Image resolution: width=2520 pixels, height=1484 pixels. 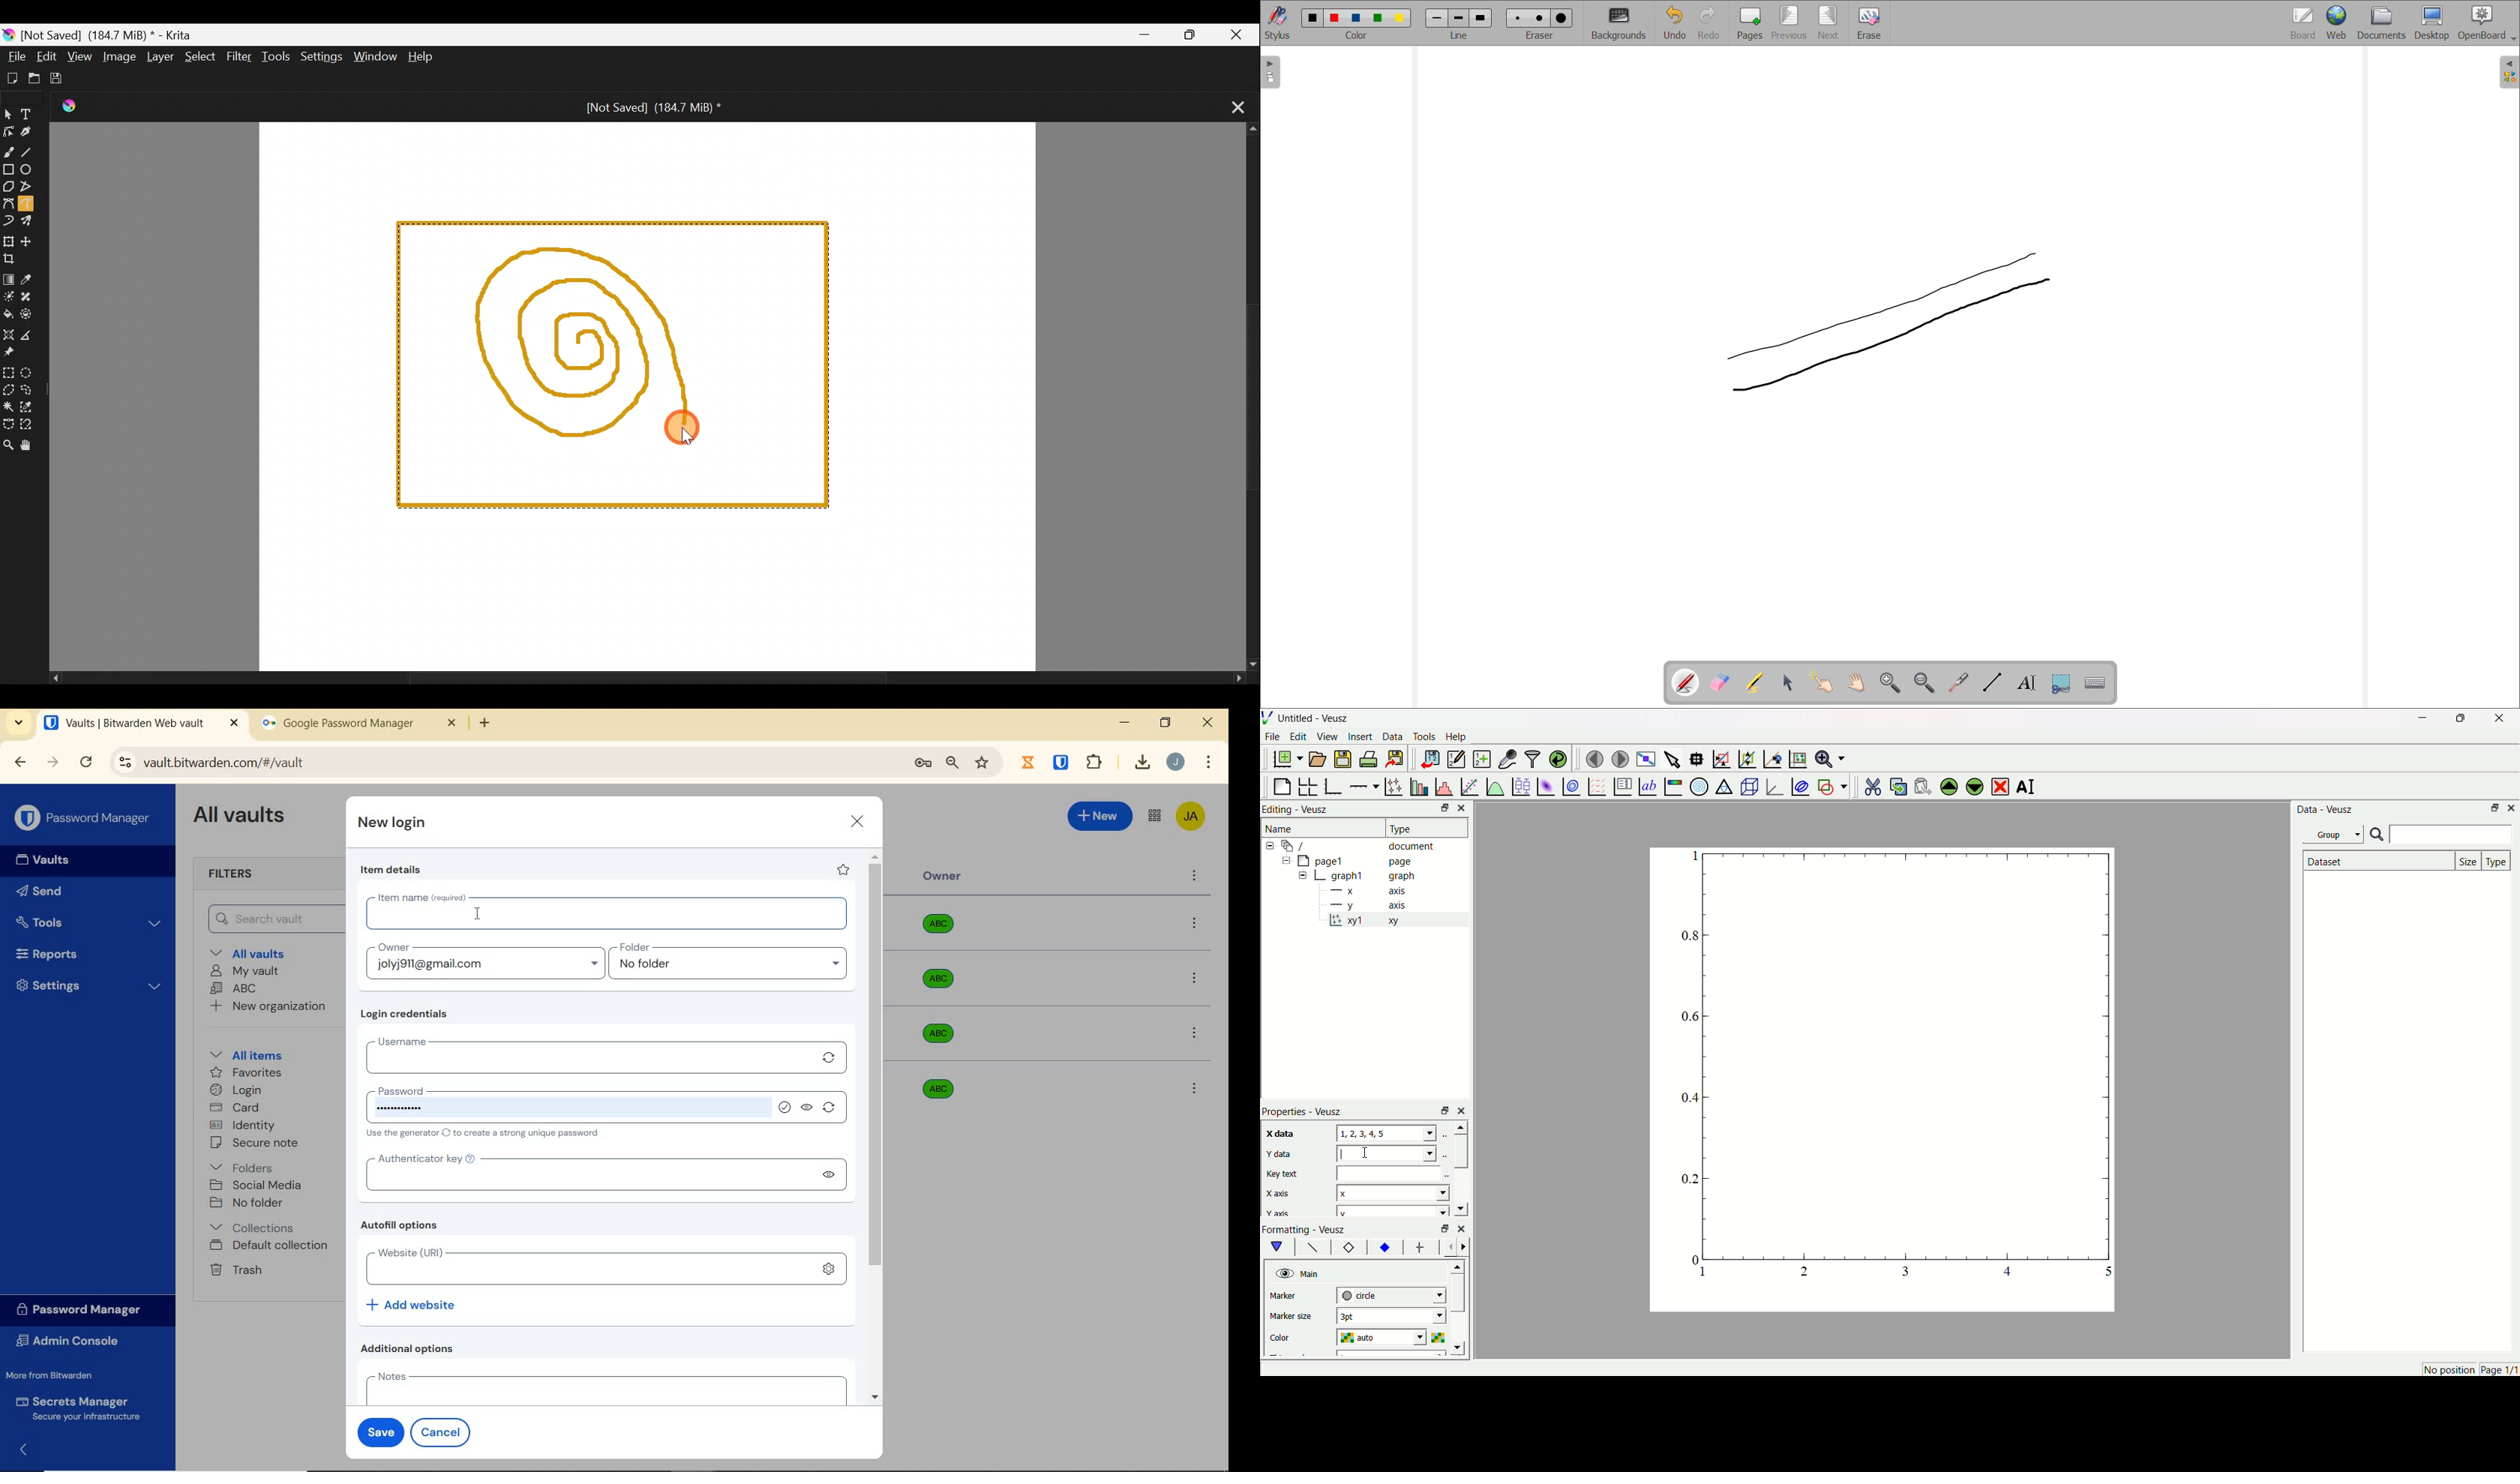 I want to click on Similar colour selection tool, so click(x=35, y=407).